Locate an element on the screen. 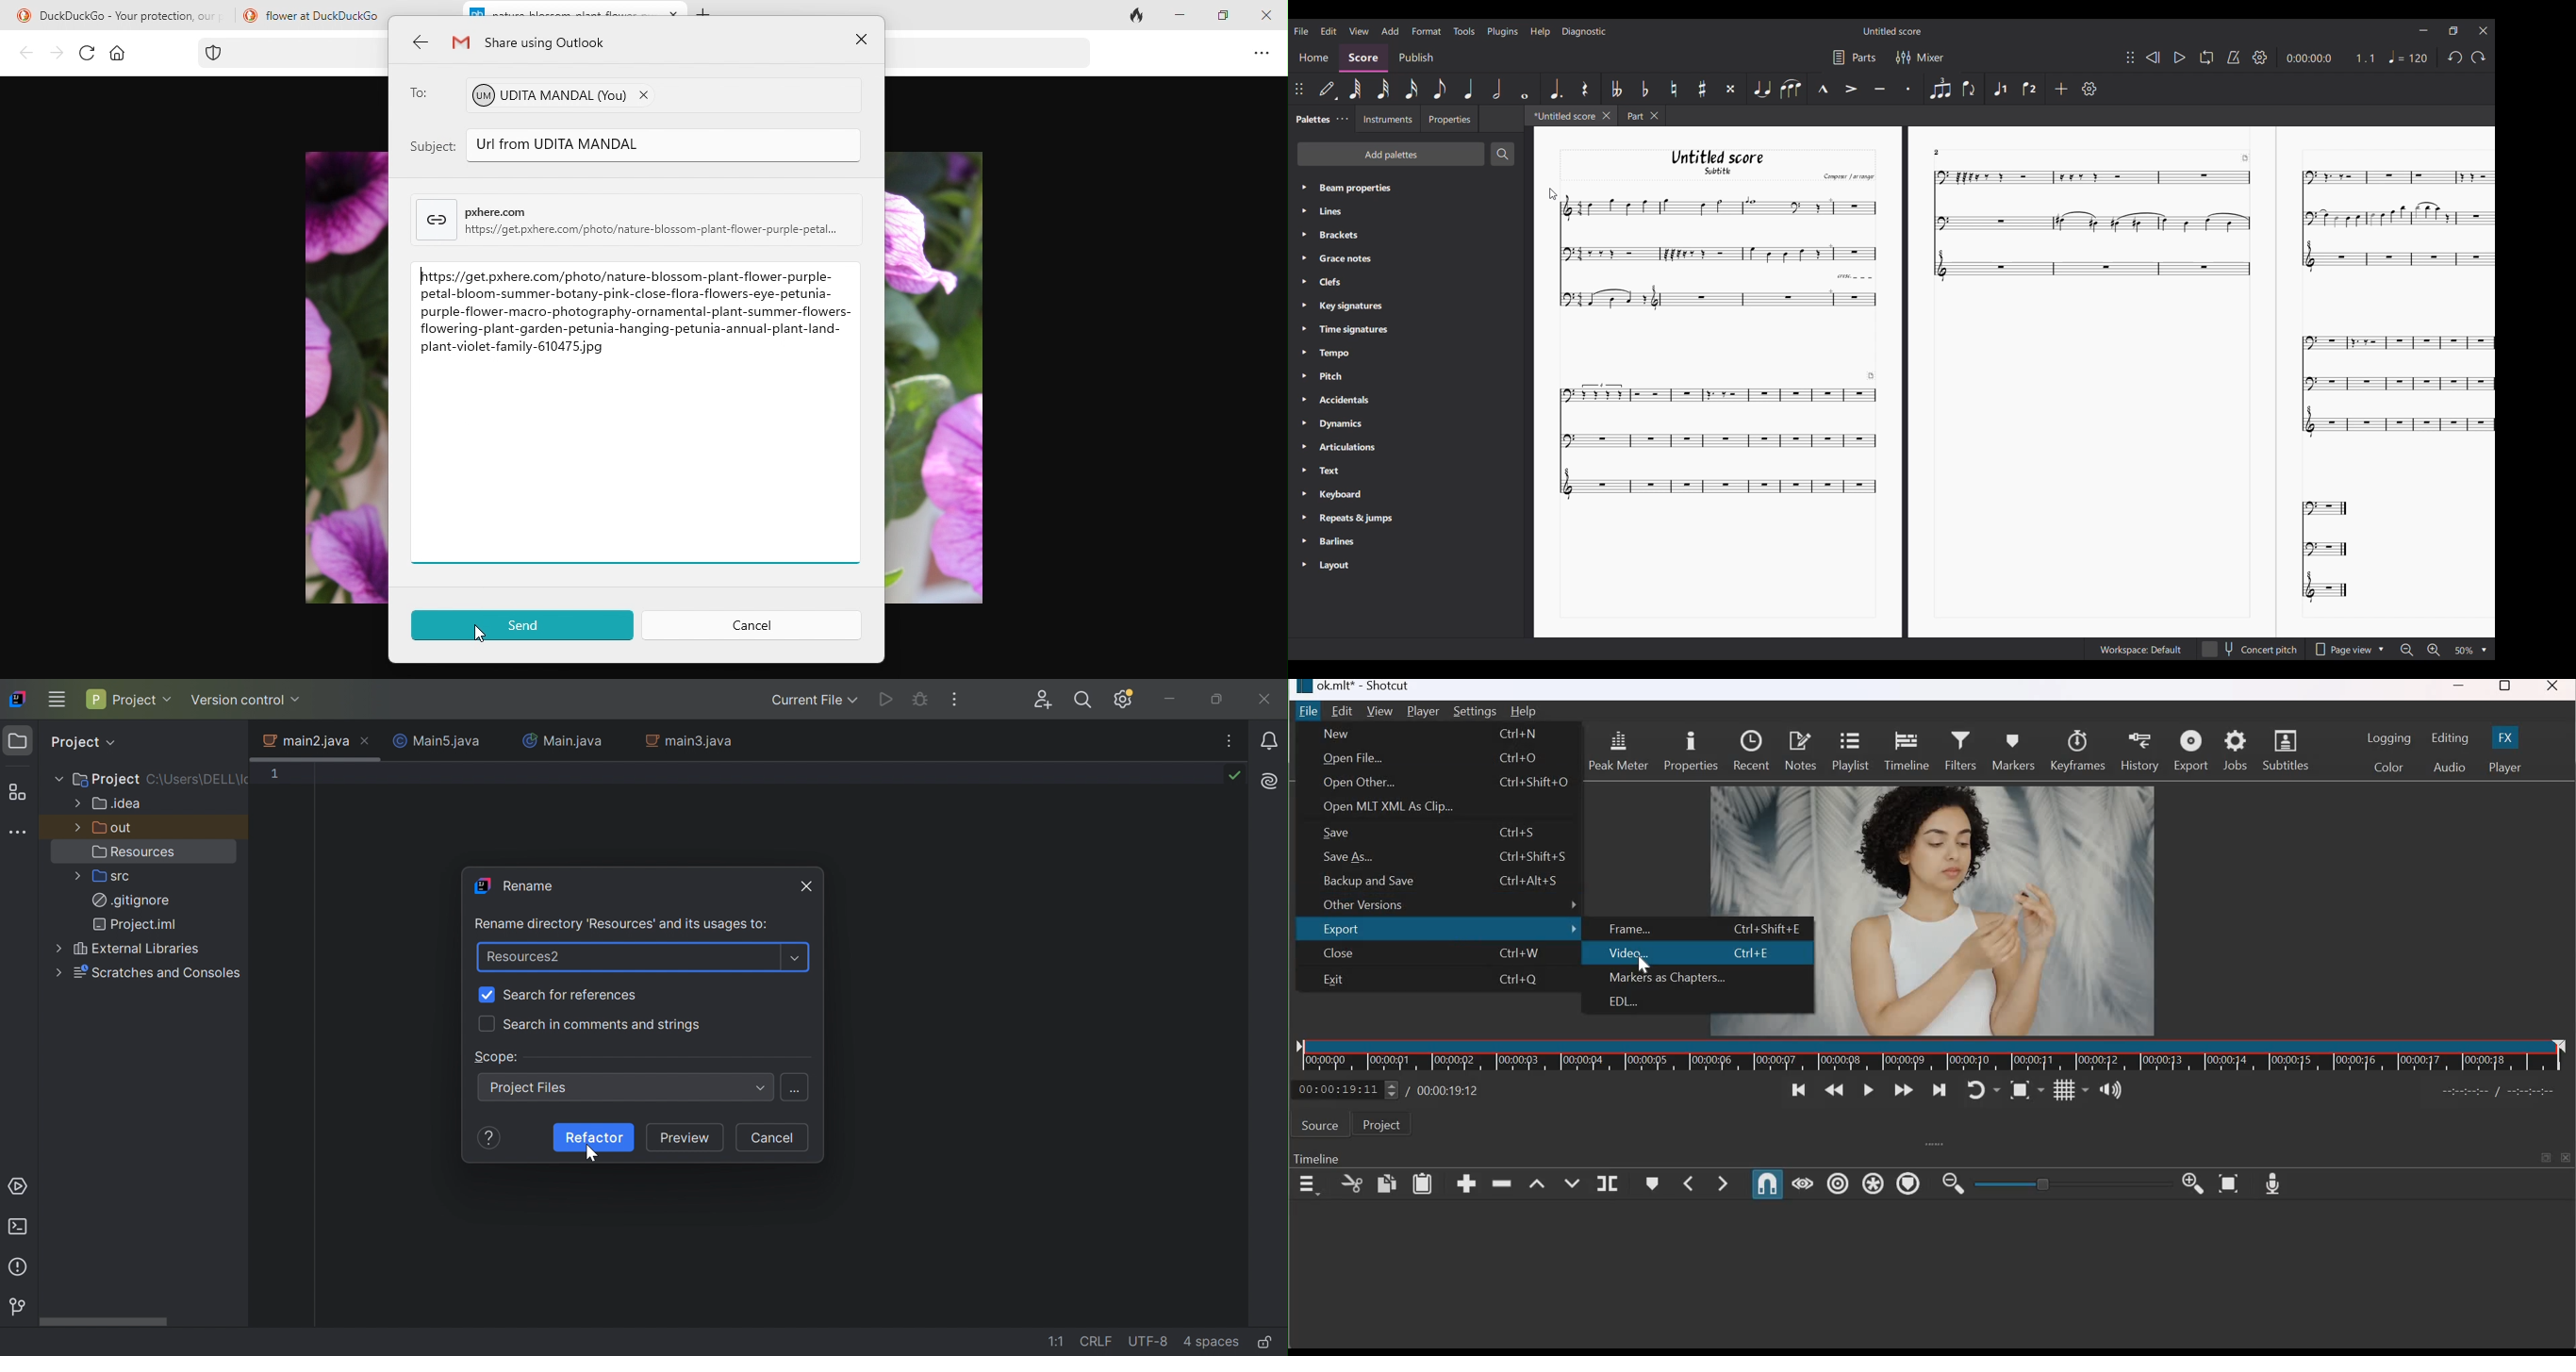 The height and width of the screenshot is (1372, 2576). Notes is located at coordinates (1800, 749).